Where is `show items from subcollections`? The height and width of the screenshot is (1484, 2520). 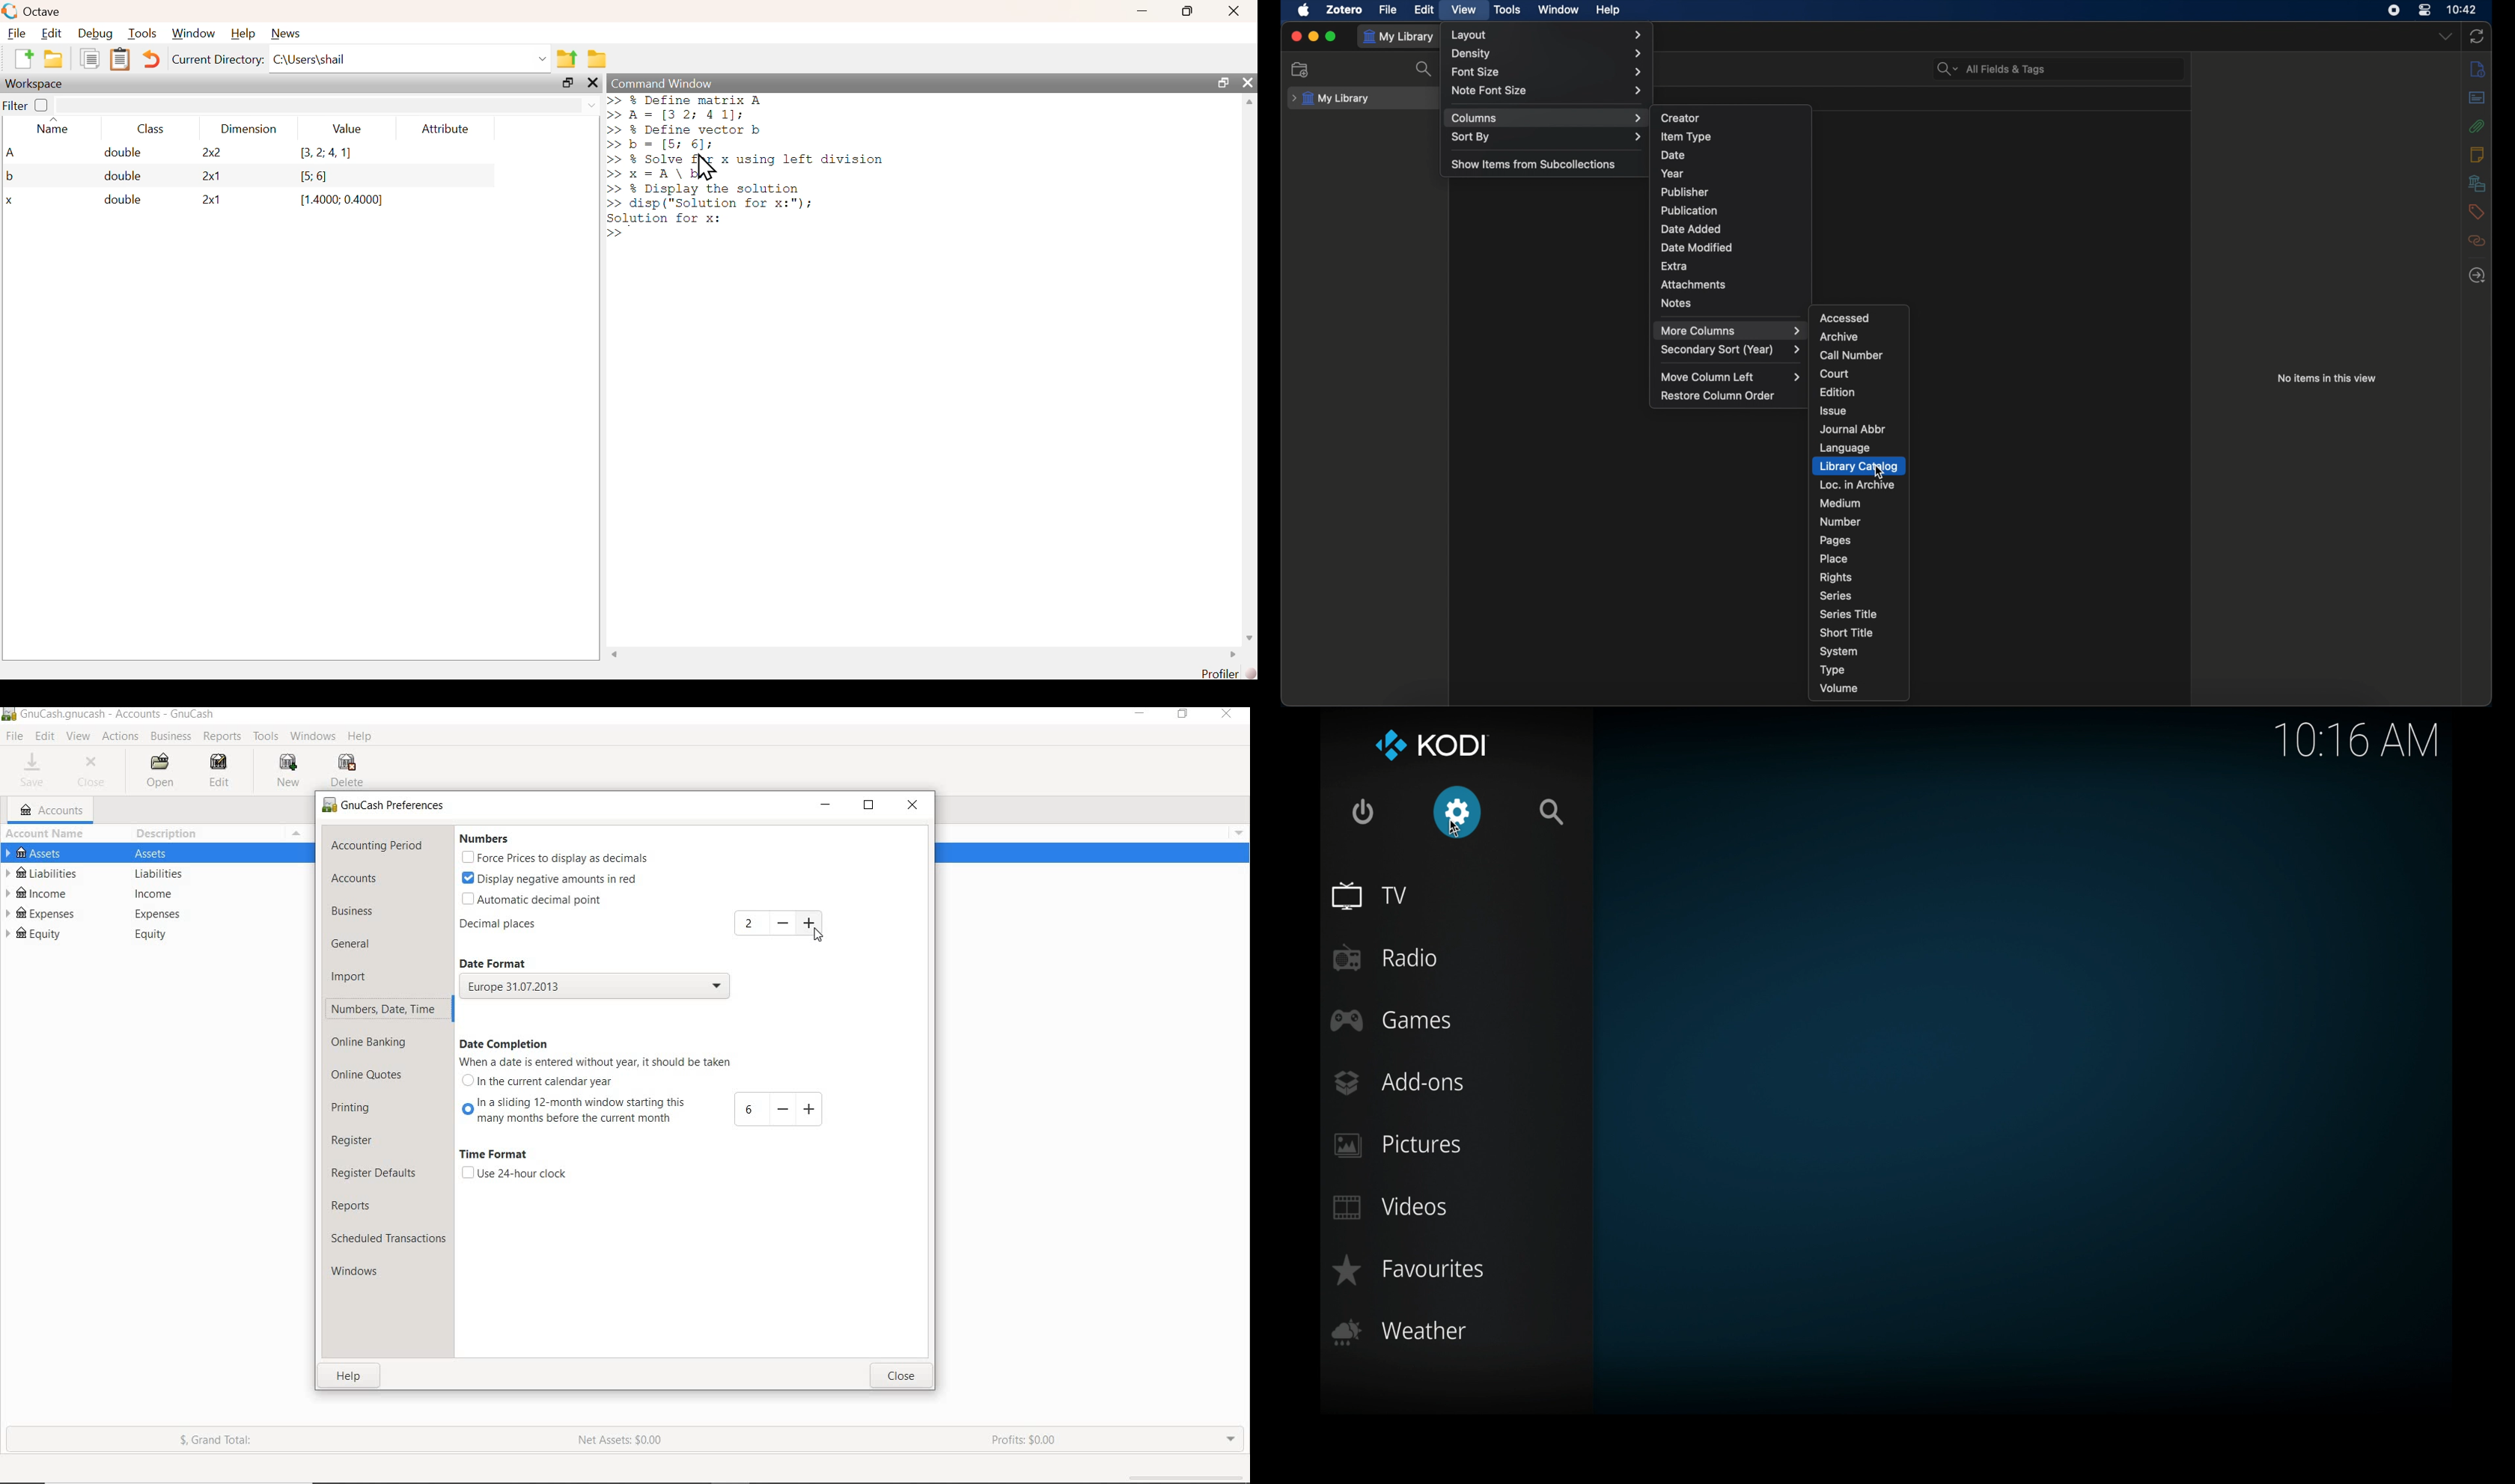 show items from subcollections is located at coordinates (1533, 165).